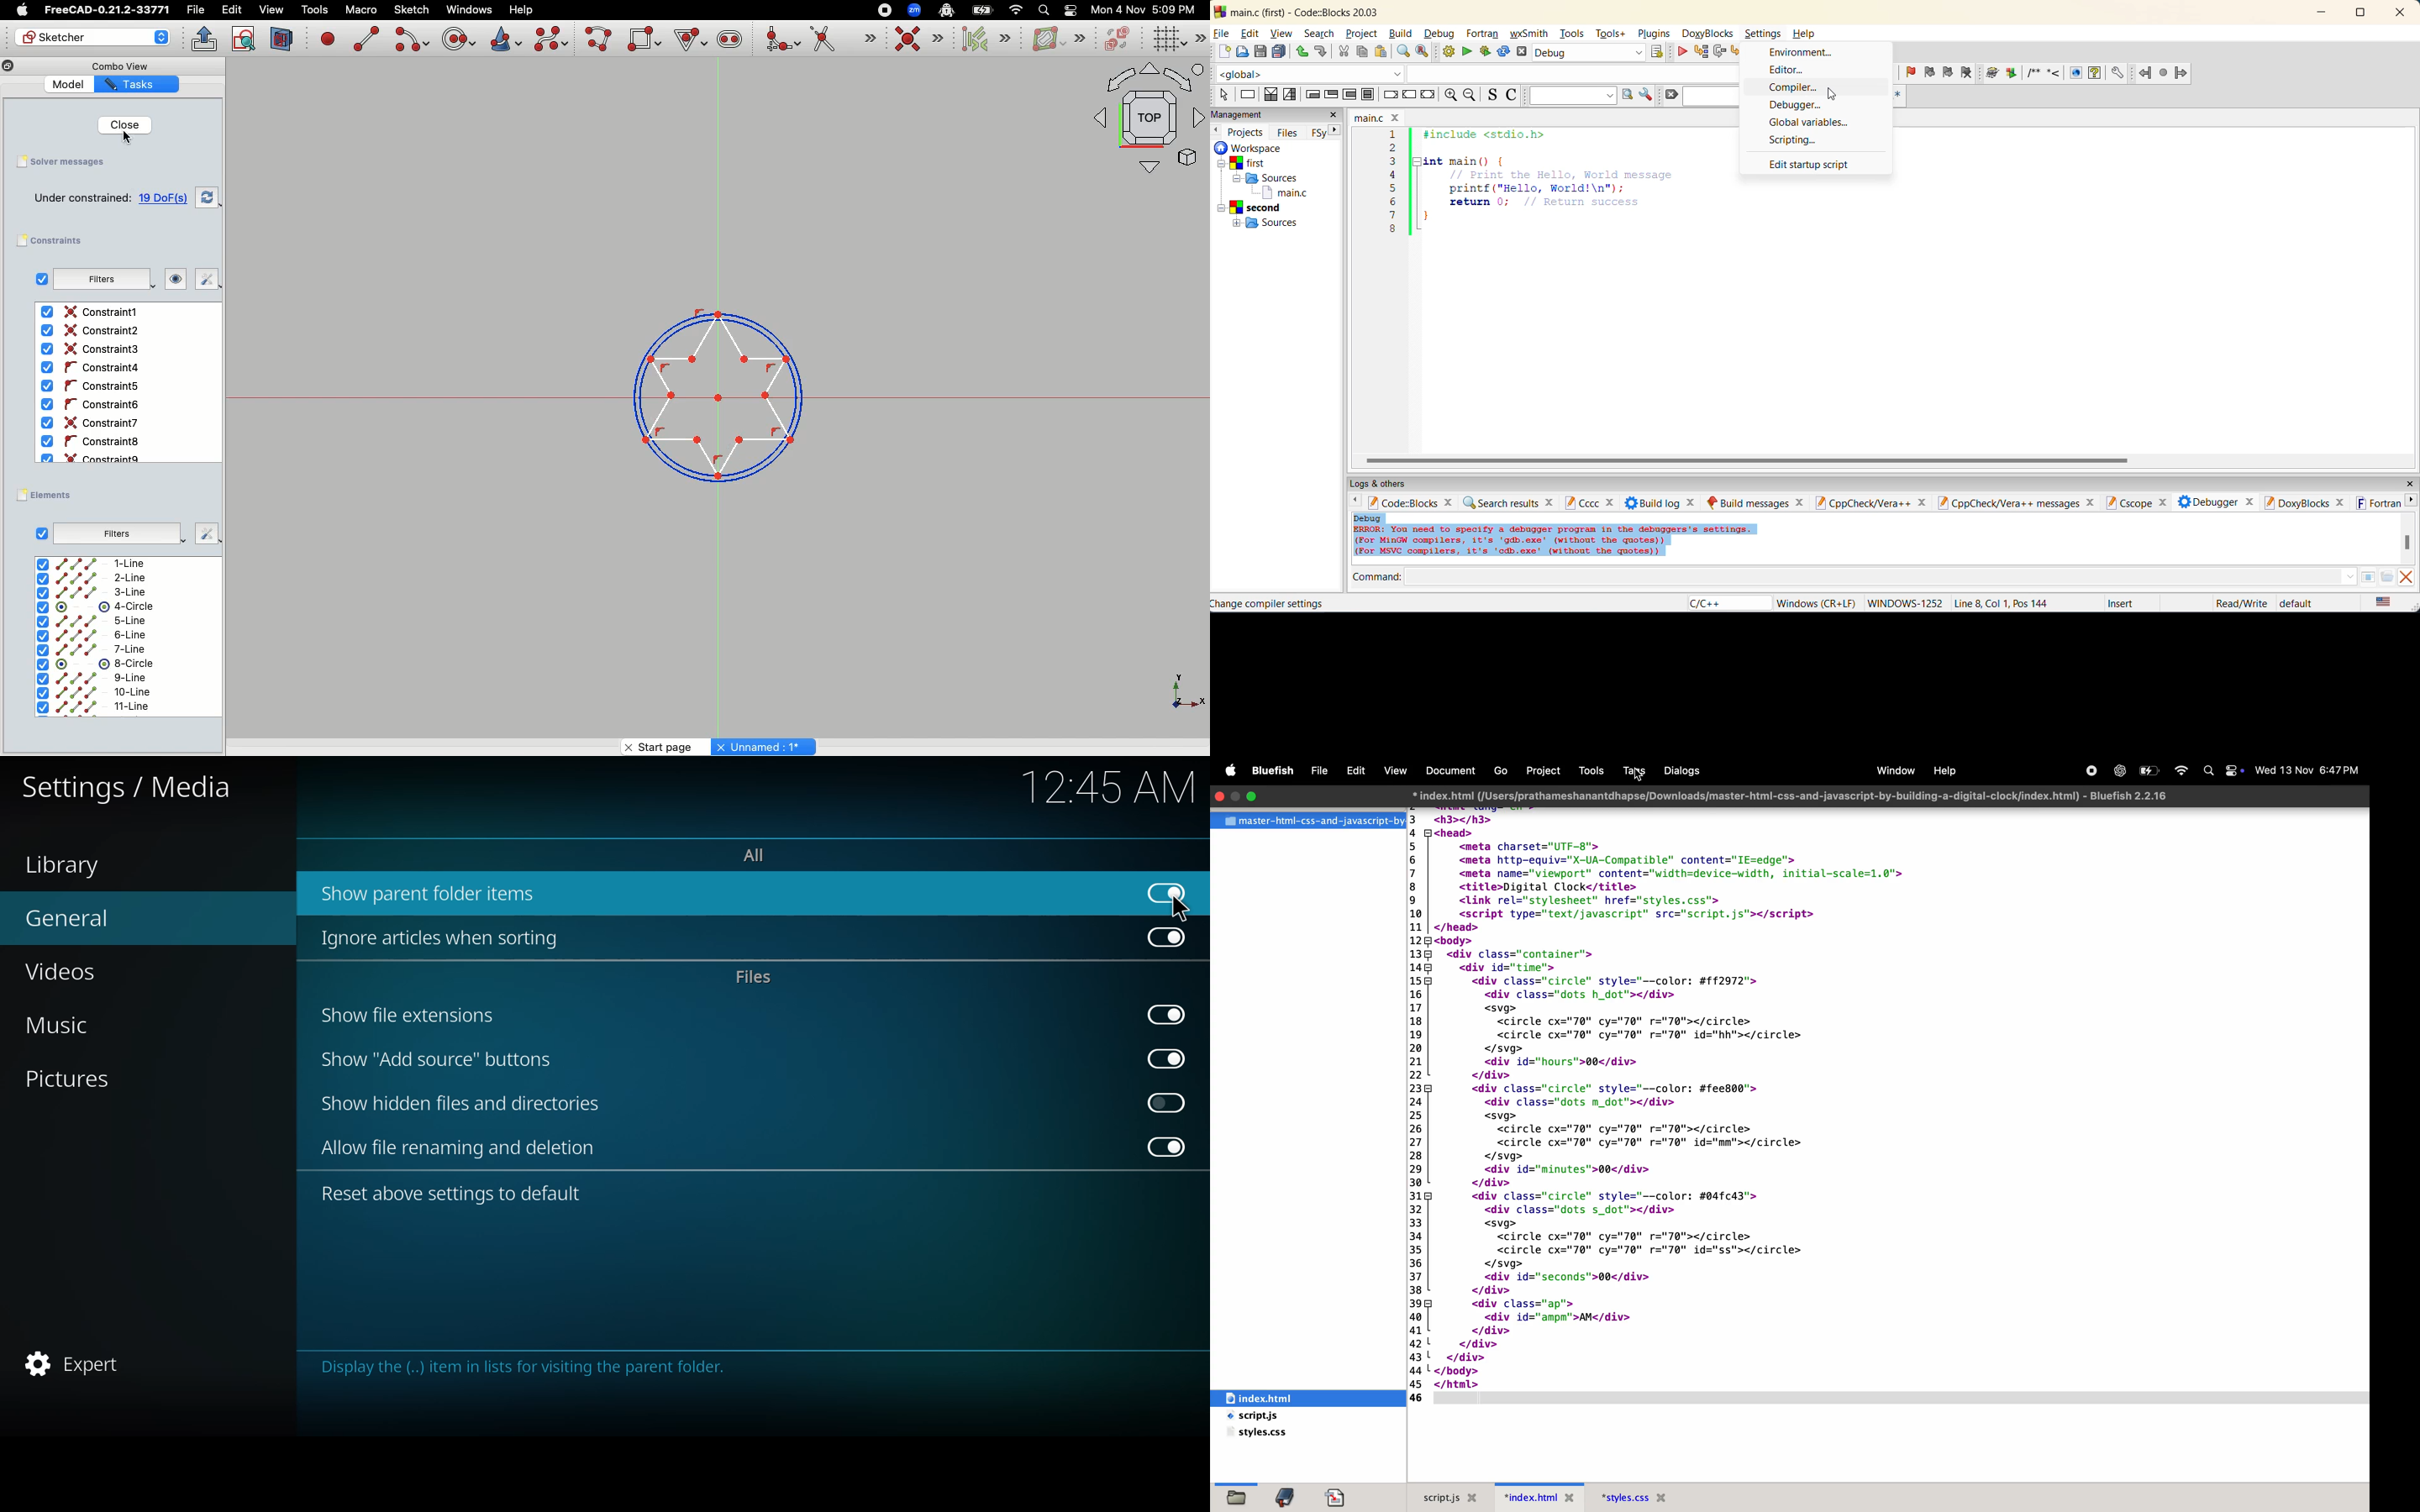 The width and height of the screenshot is (2436, 1512). Describe the element at coordinates (2117, 74) in the screenshot. I see `open doxyblocks preferences` at that location.